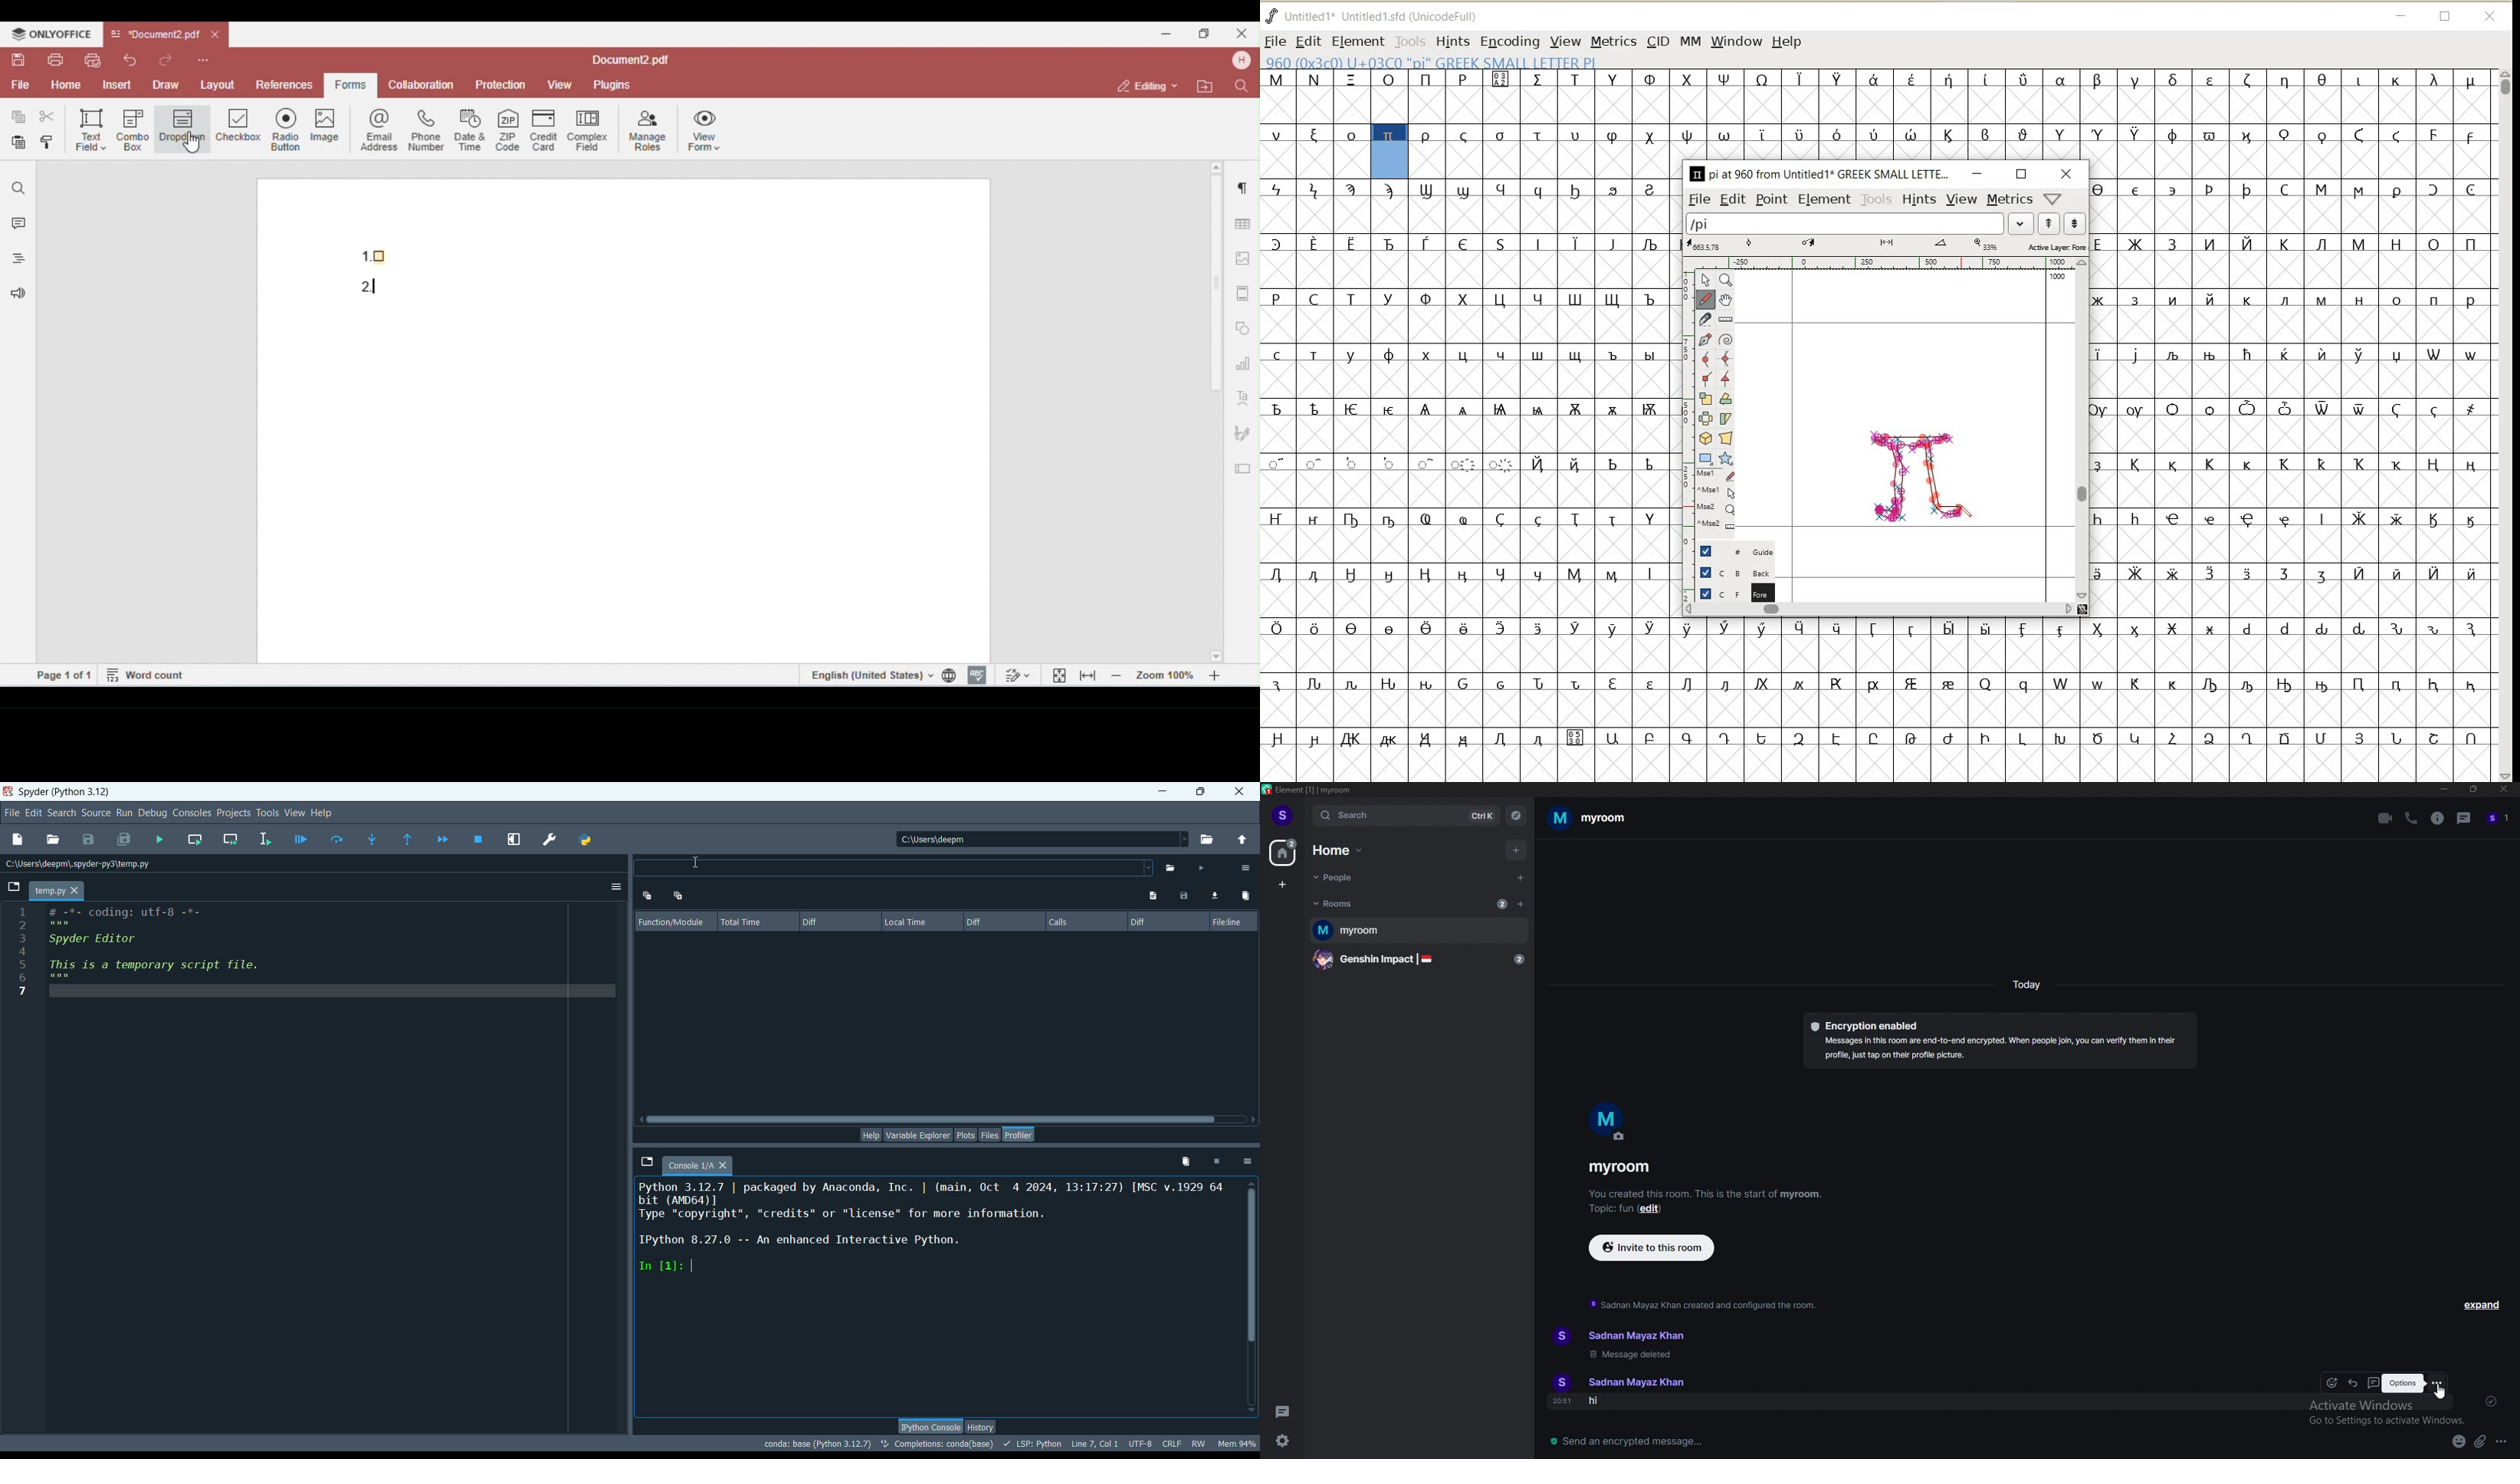 The width and height of the screenshot is (2520, 1484). What do you see at coordinates (1309, 790) in the screenshot?
I see `element [1] | myroom` at bounding box center [1309, 790].